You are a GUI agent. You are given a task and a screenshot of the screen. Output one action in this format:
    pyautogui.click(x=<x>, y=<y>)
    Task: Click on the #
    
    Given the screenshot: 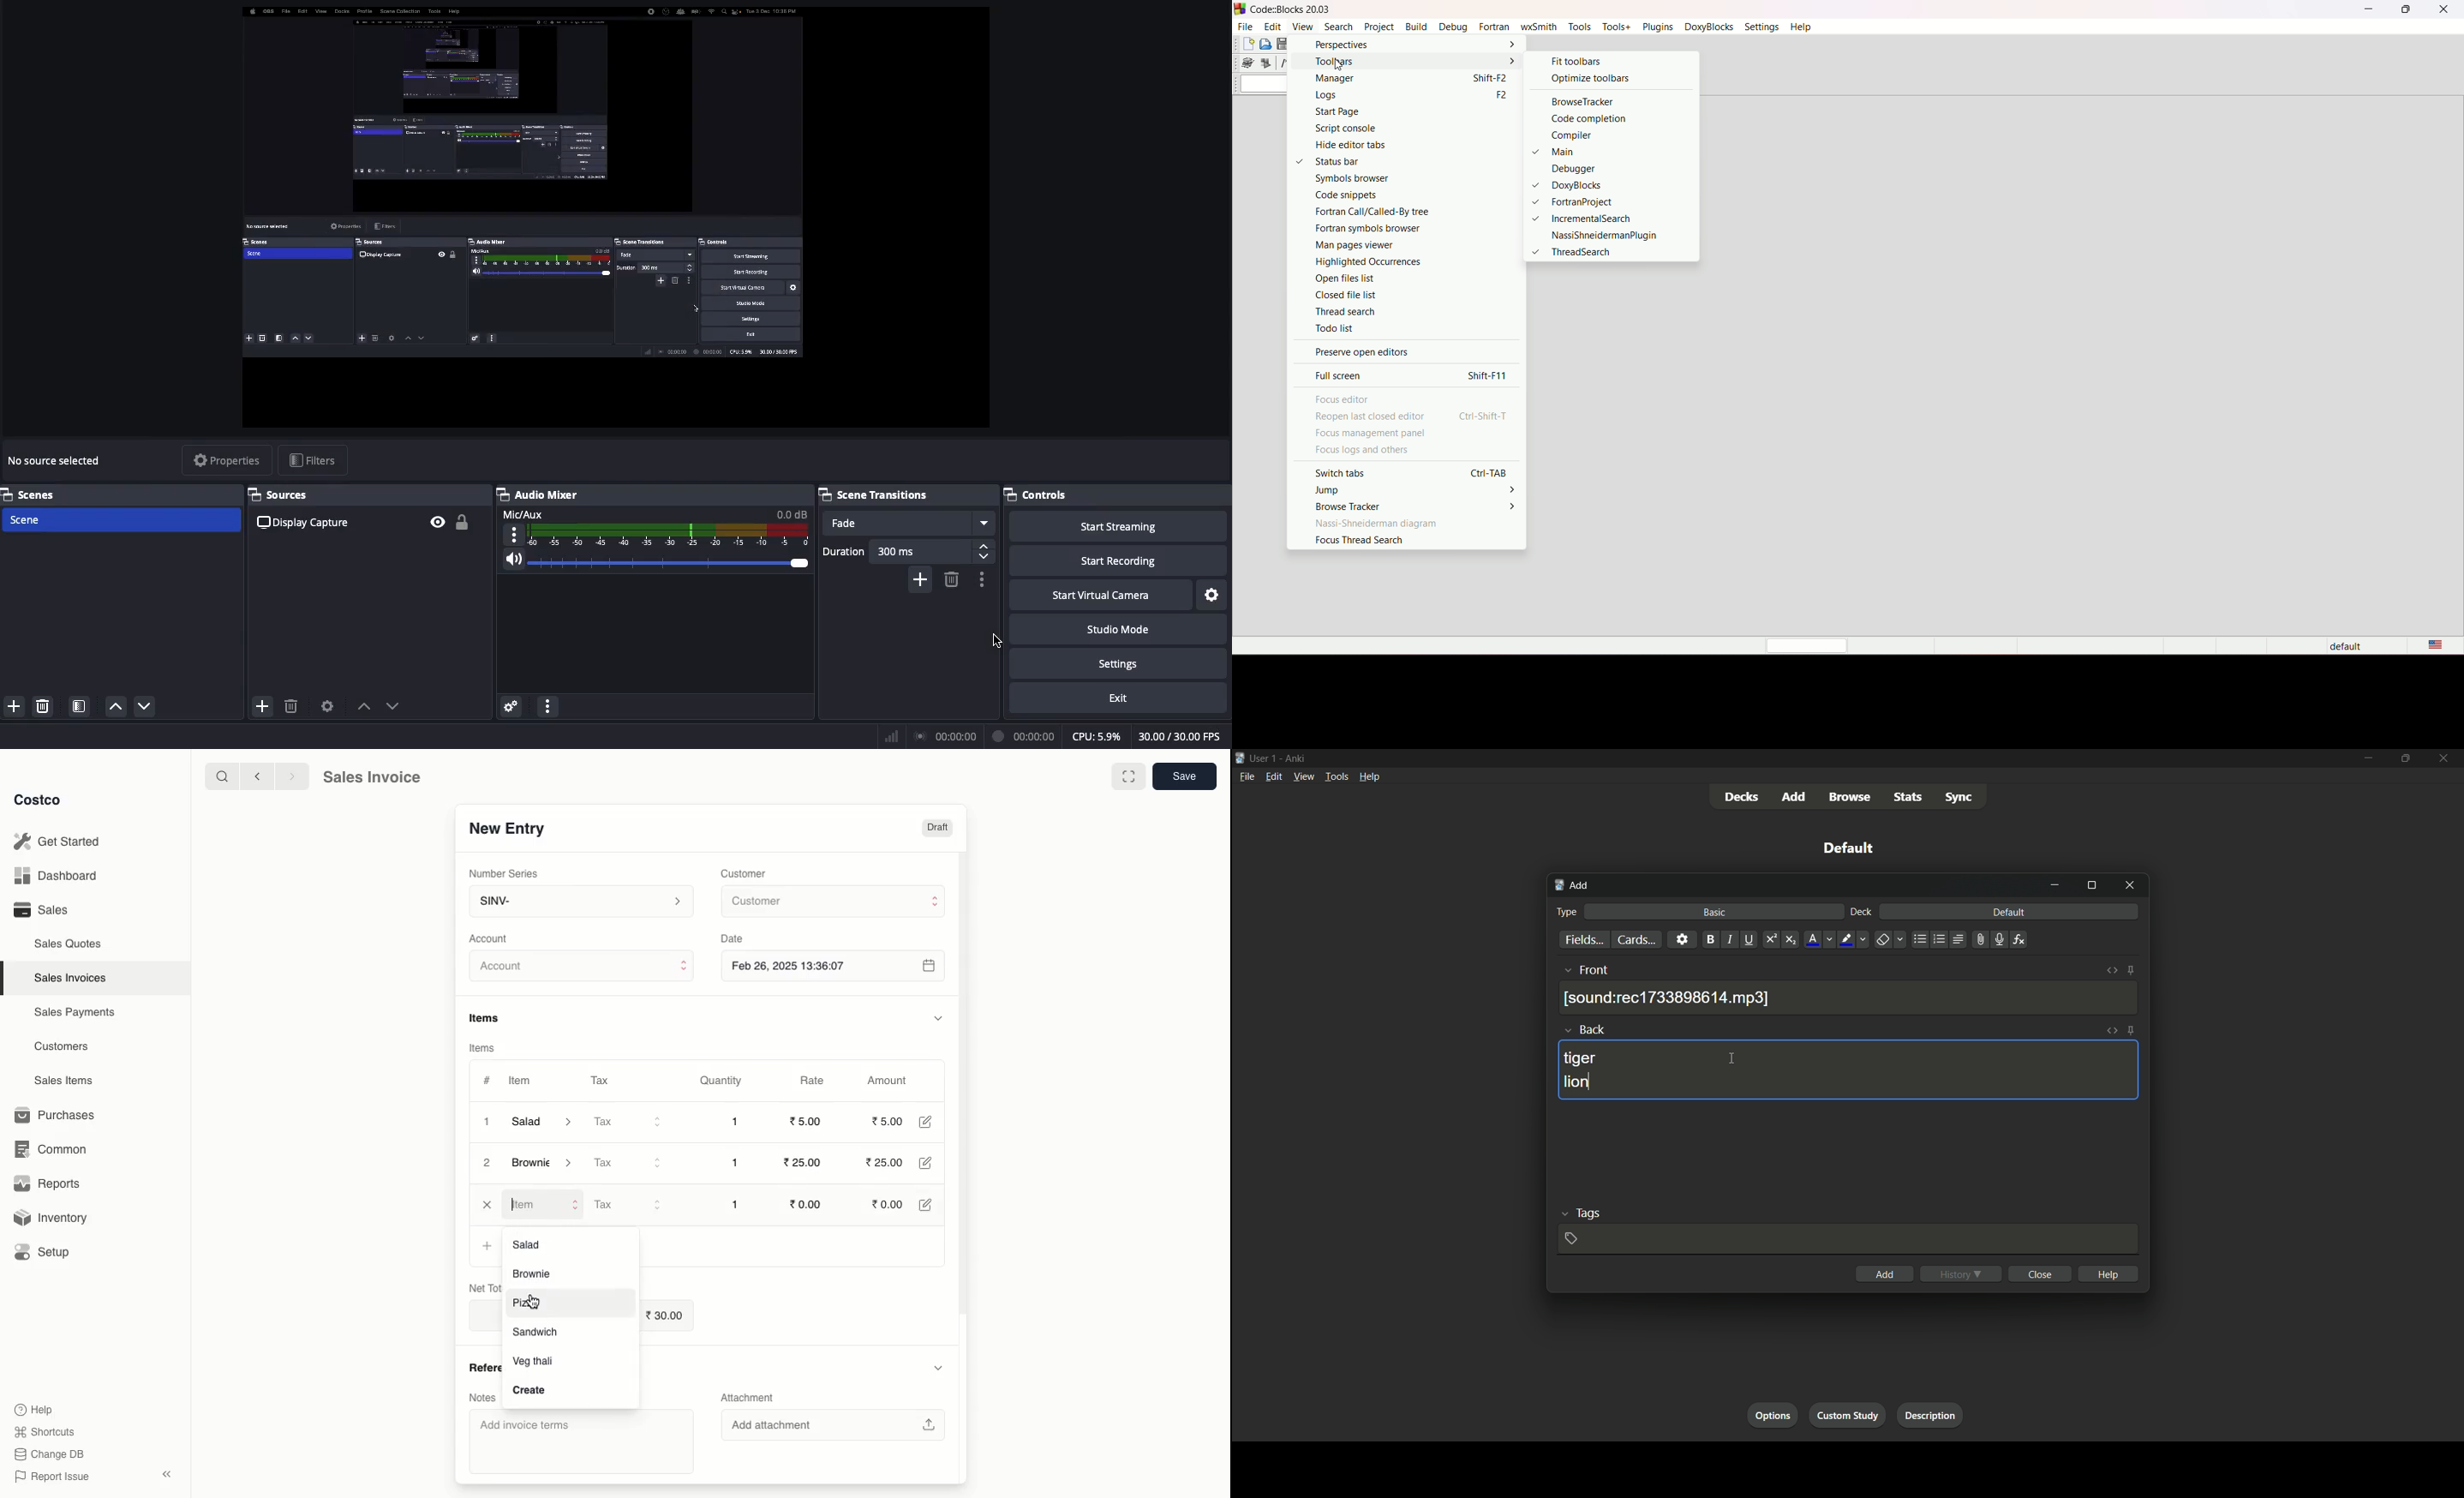 What is the action you would take?
    pyautogui.click(x=487, y=1079)
    